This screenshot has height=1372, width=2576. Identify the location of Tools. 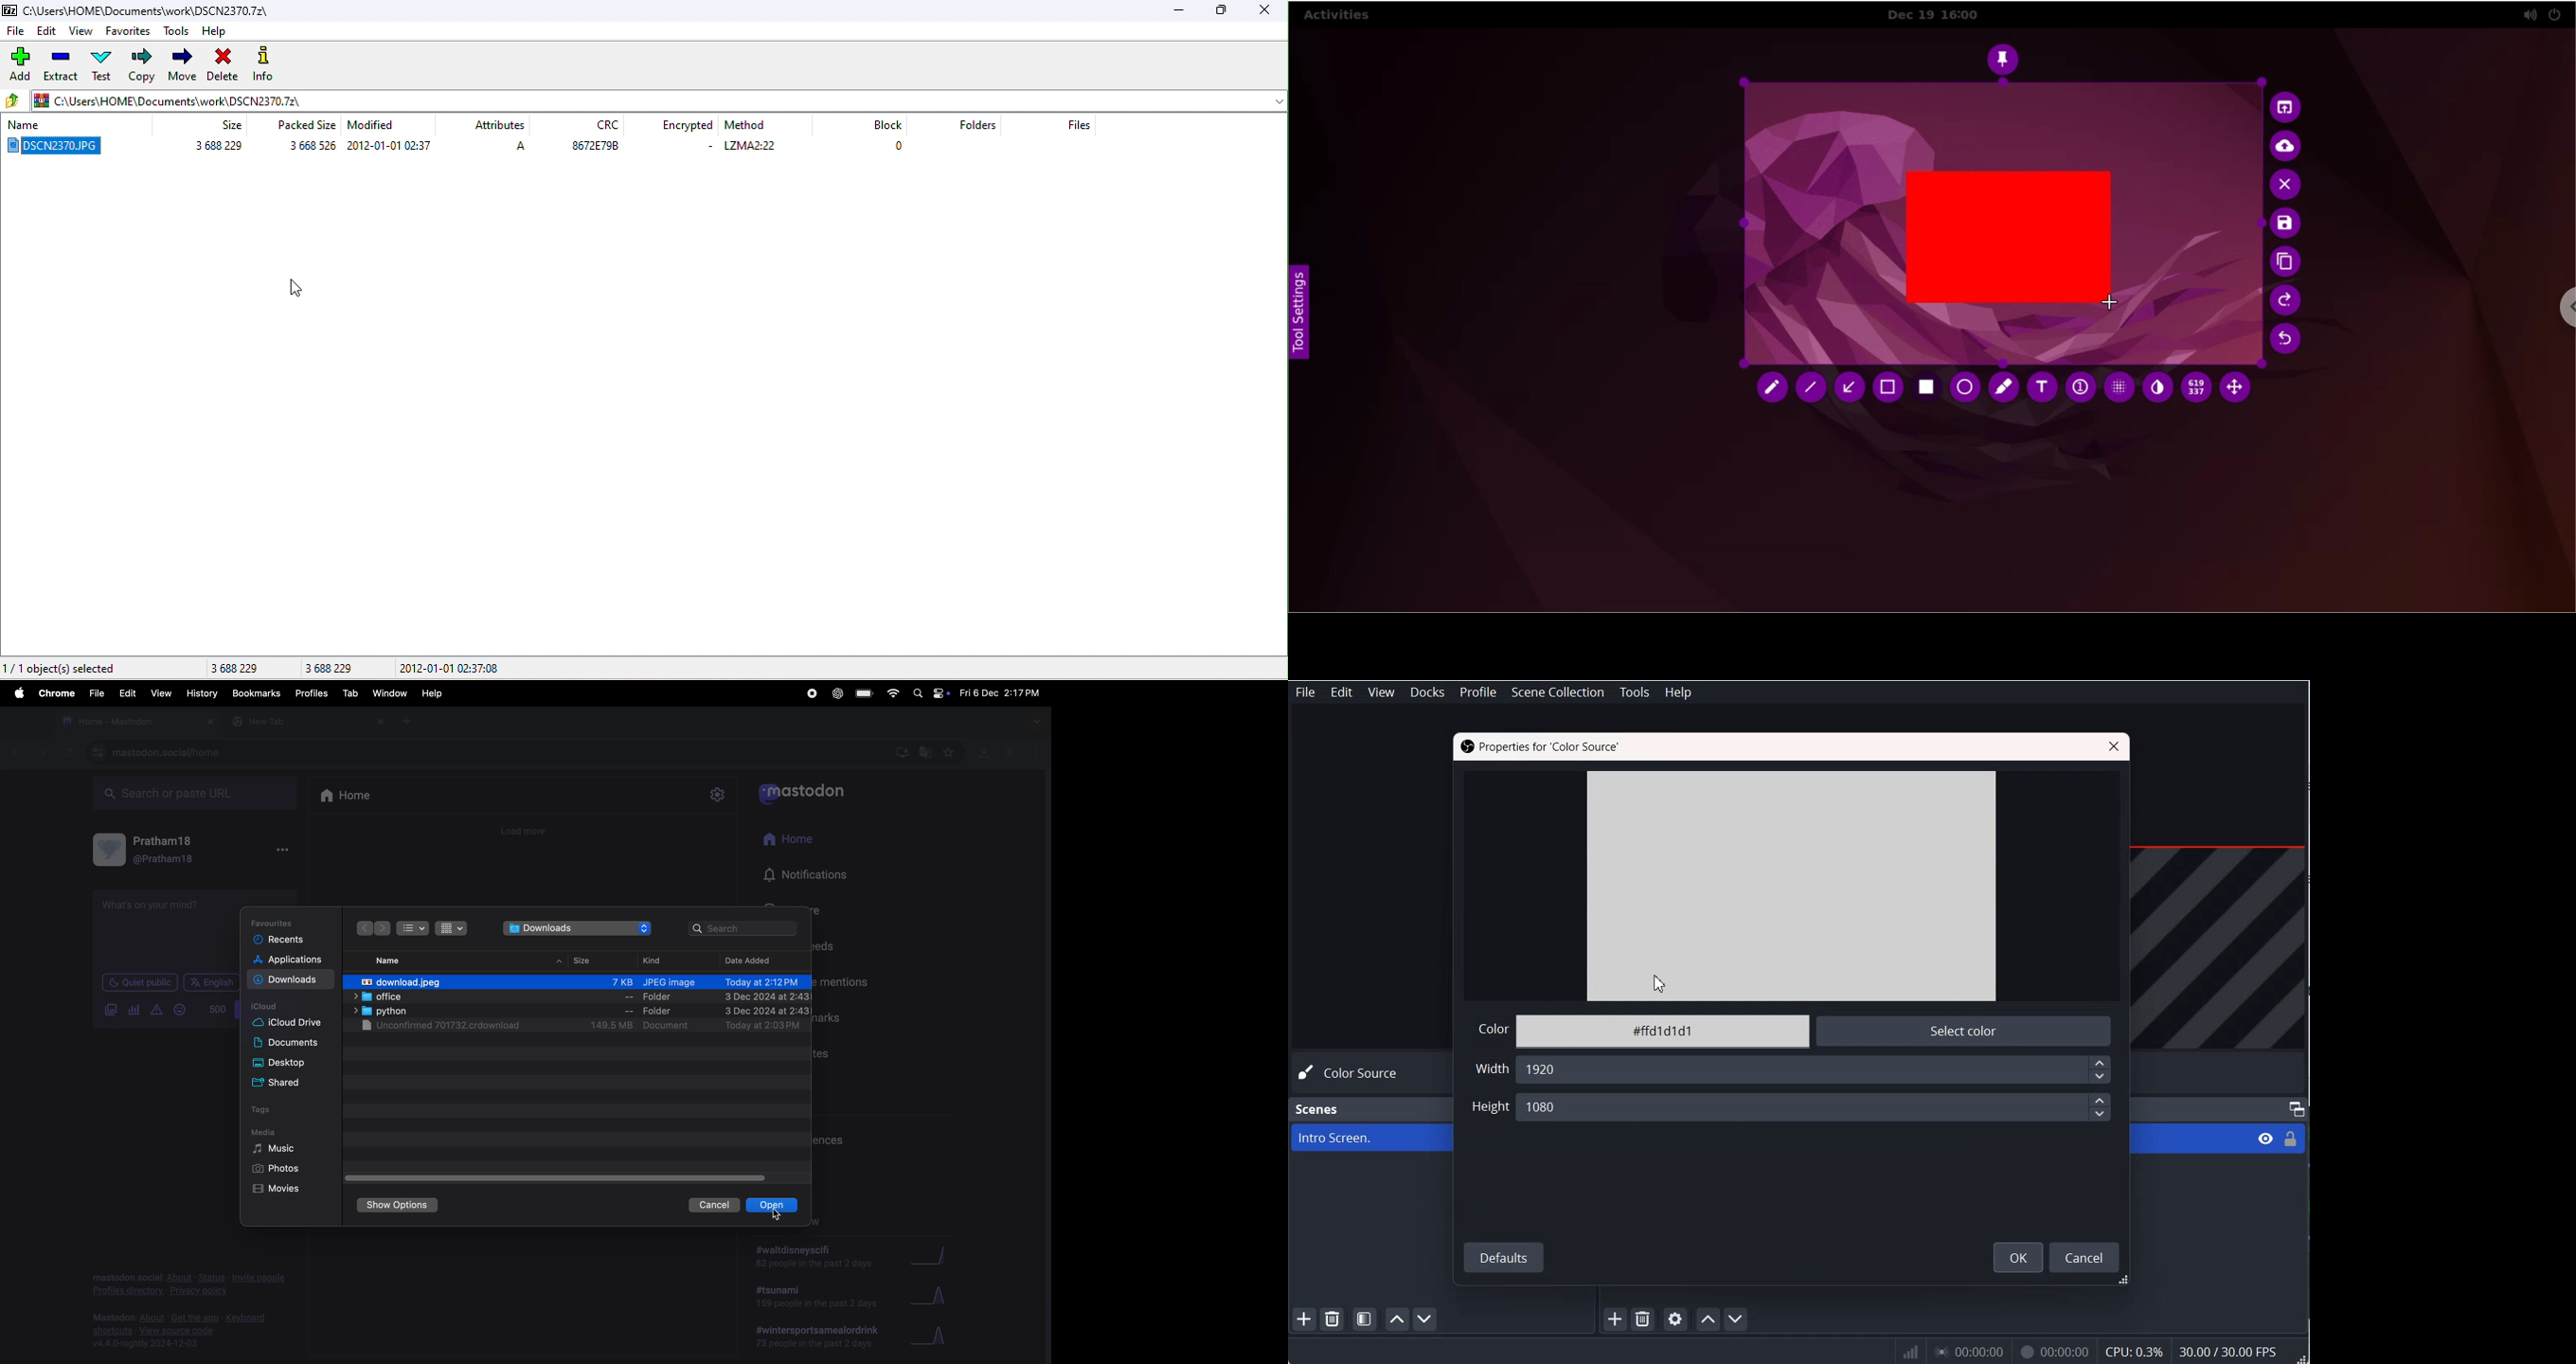
(1634, 692).